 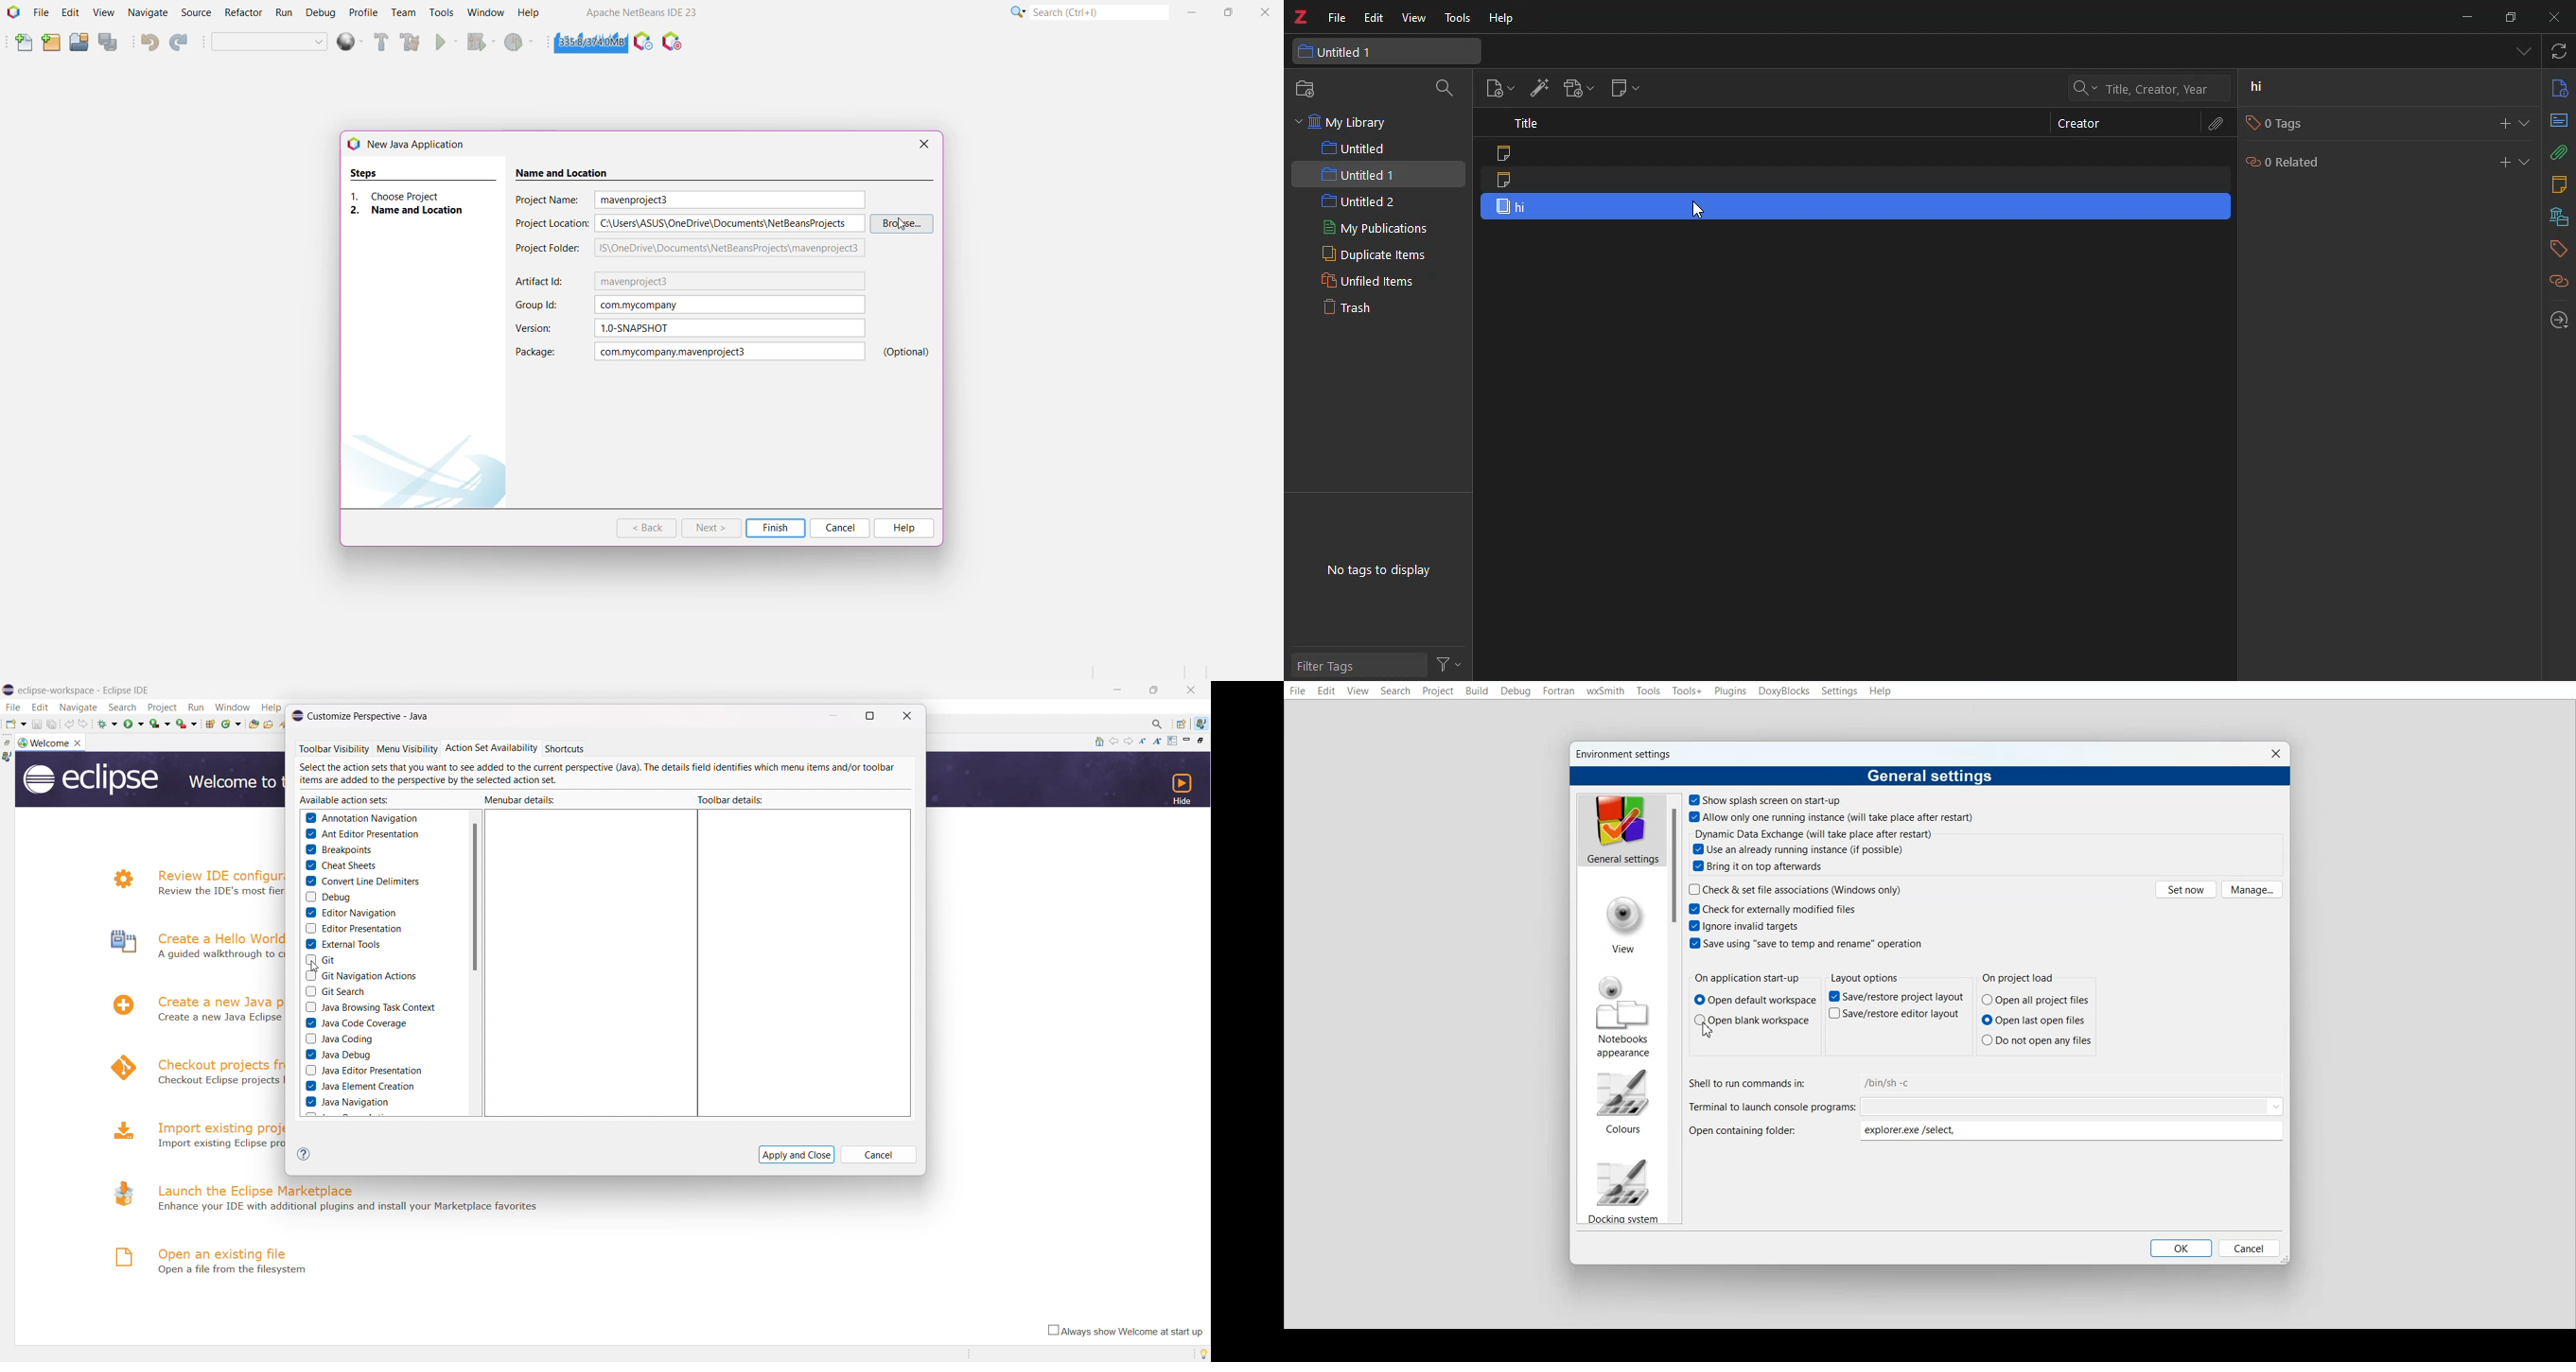 I want to click on 0 tags, so click(x=2279, y=124).